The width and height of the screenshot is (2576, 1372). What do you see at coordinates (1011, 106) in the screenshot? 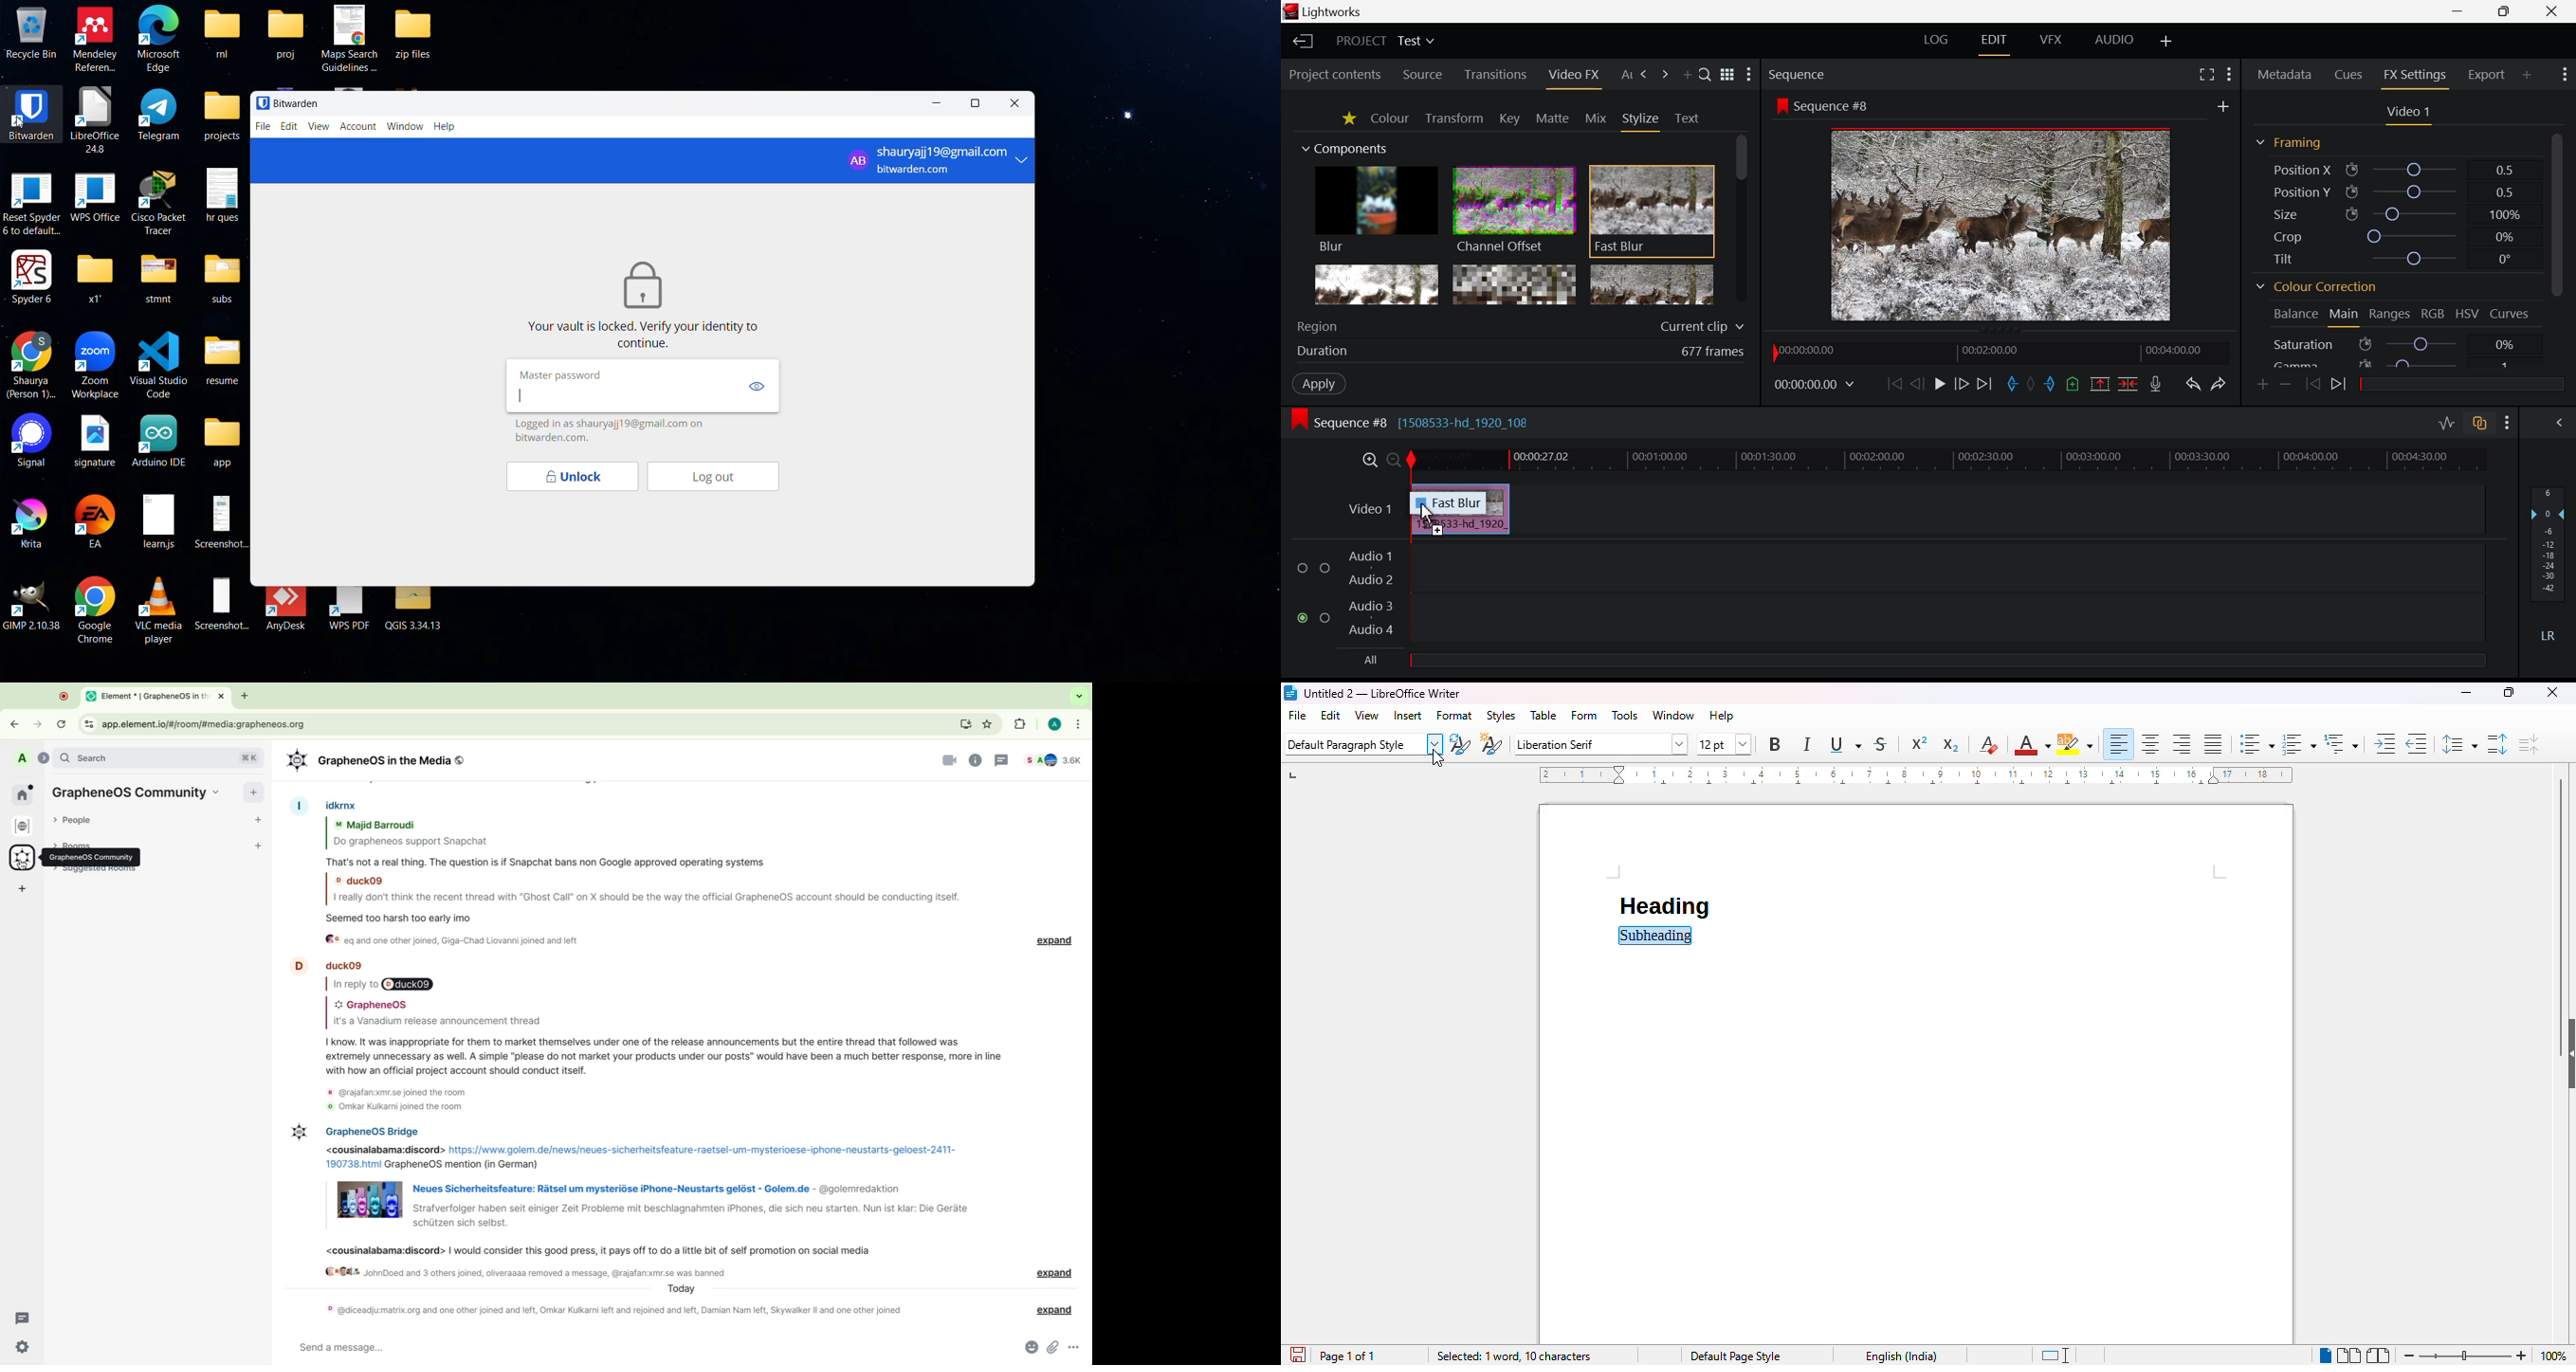
I see `close` at bounding box center [1011, 106].